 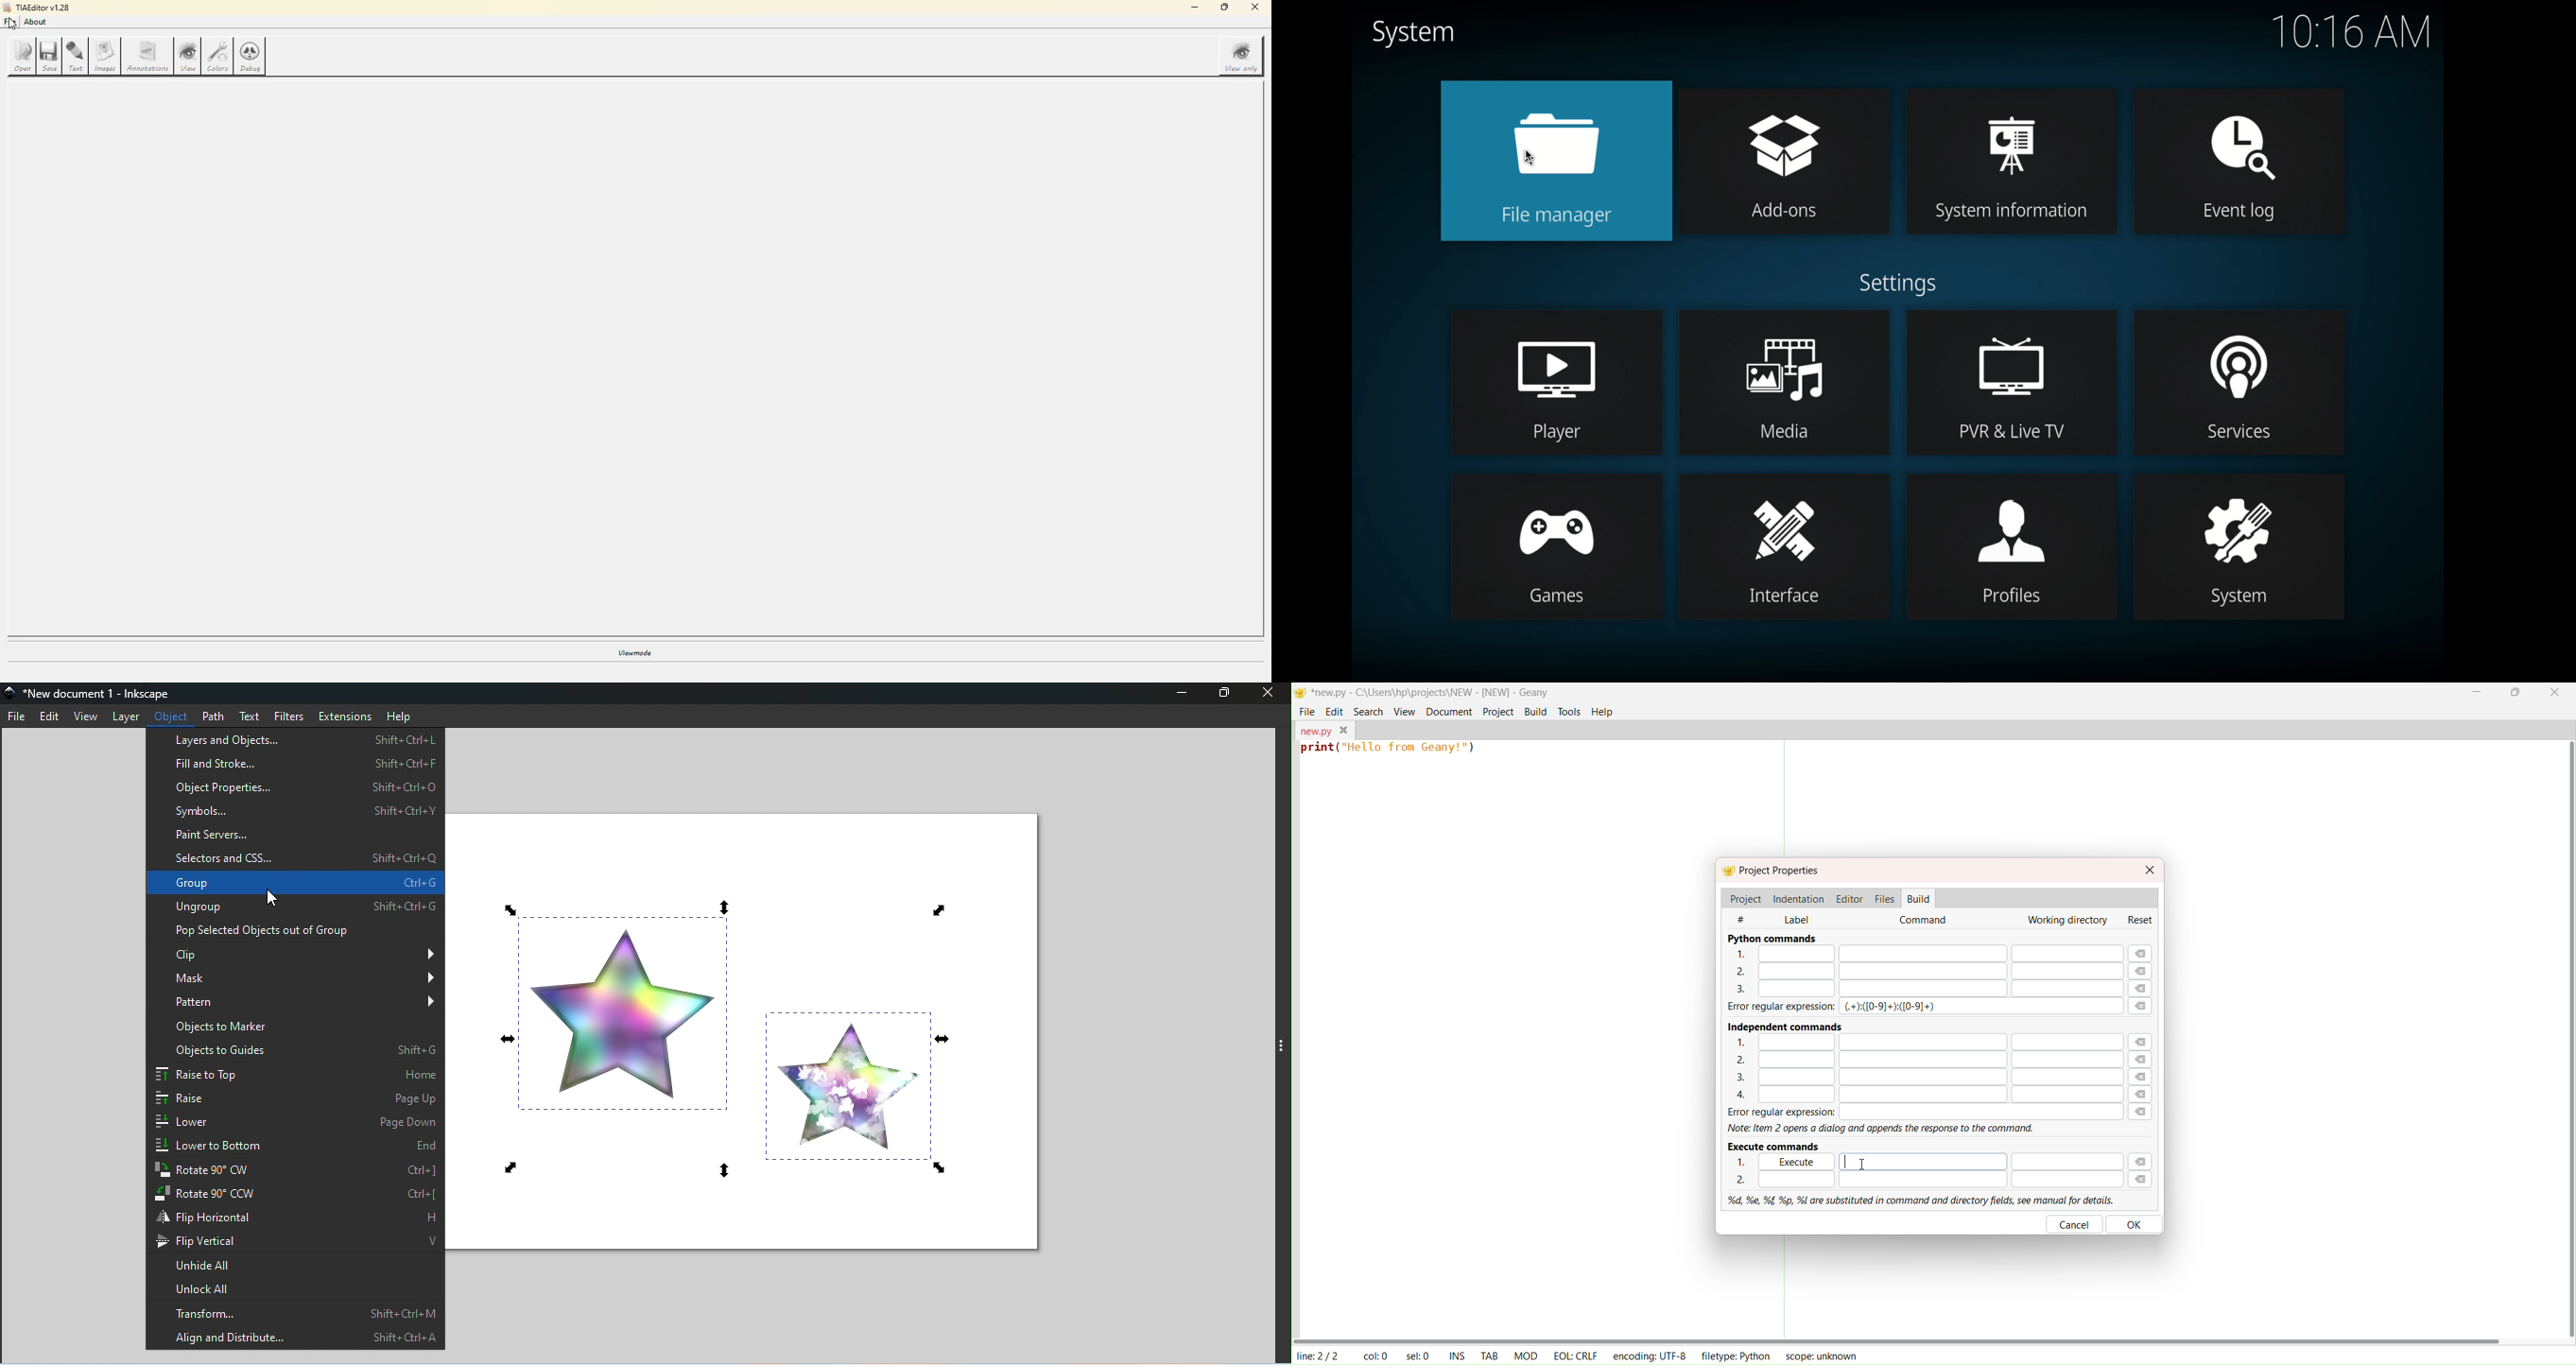 What do you see at coordinates (290, 716) in the screenshot?
I see `Filters` at bounding box center [290, 716].